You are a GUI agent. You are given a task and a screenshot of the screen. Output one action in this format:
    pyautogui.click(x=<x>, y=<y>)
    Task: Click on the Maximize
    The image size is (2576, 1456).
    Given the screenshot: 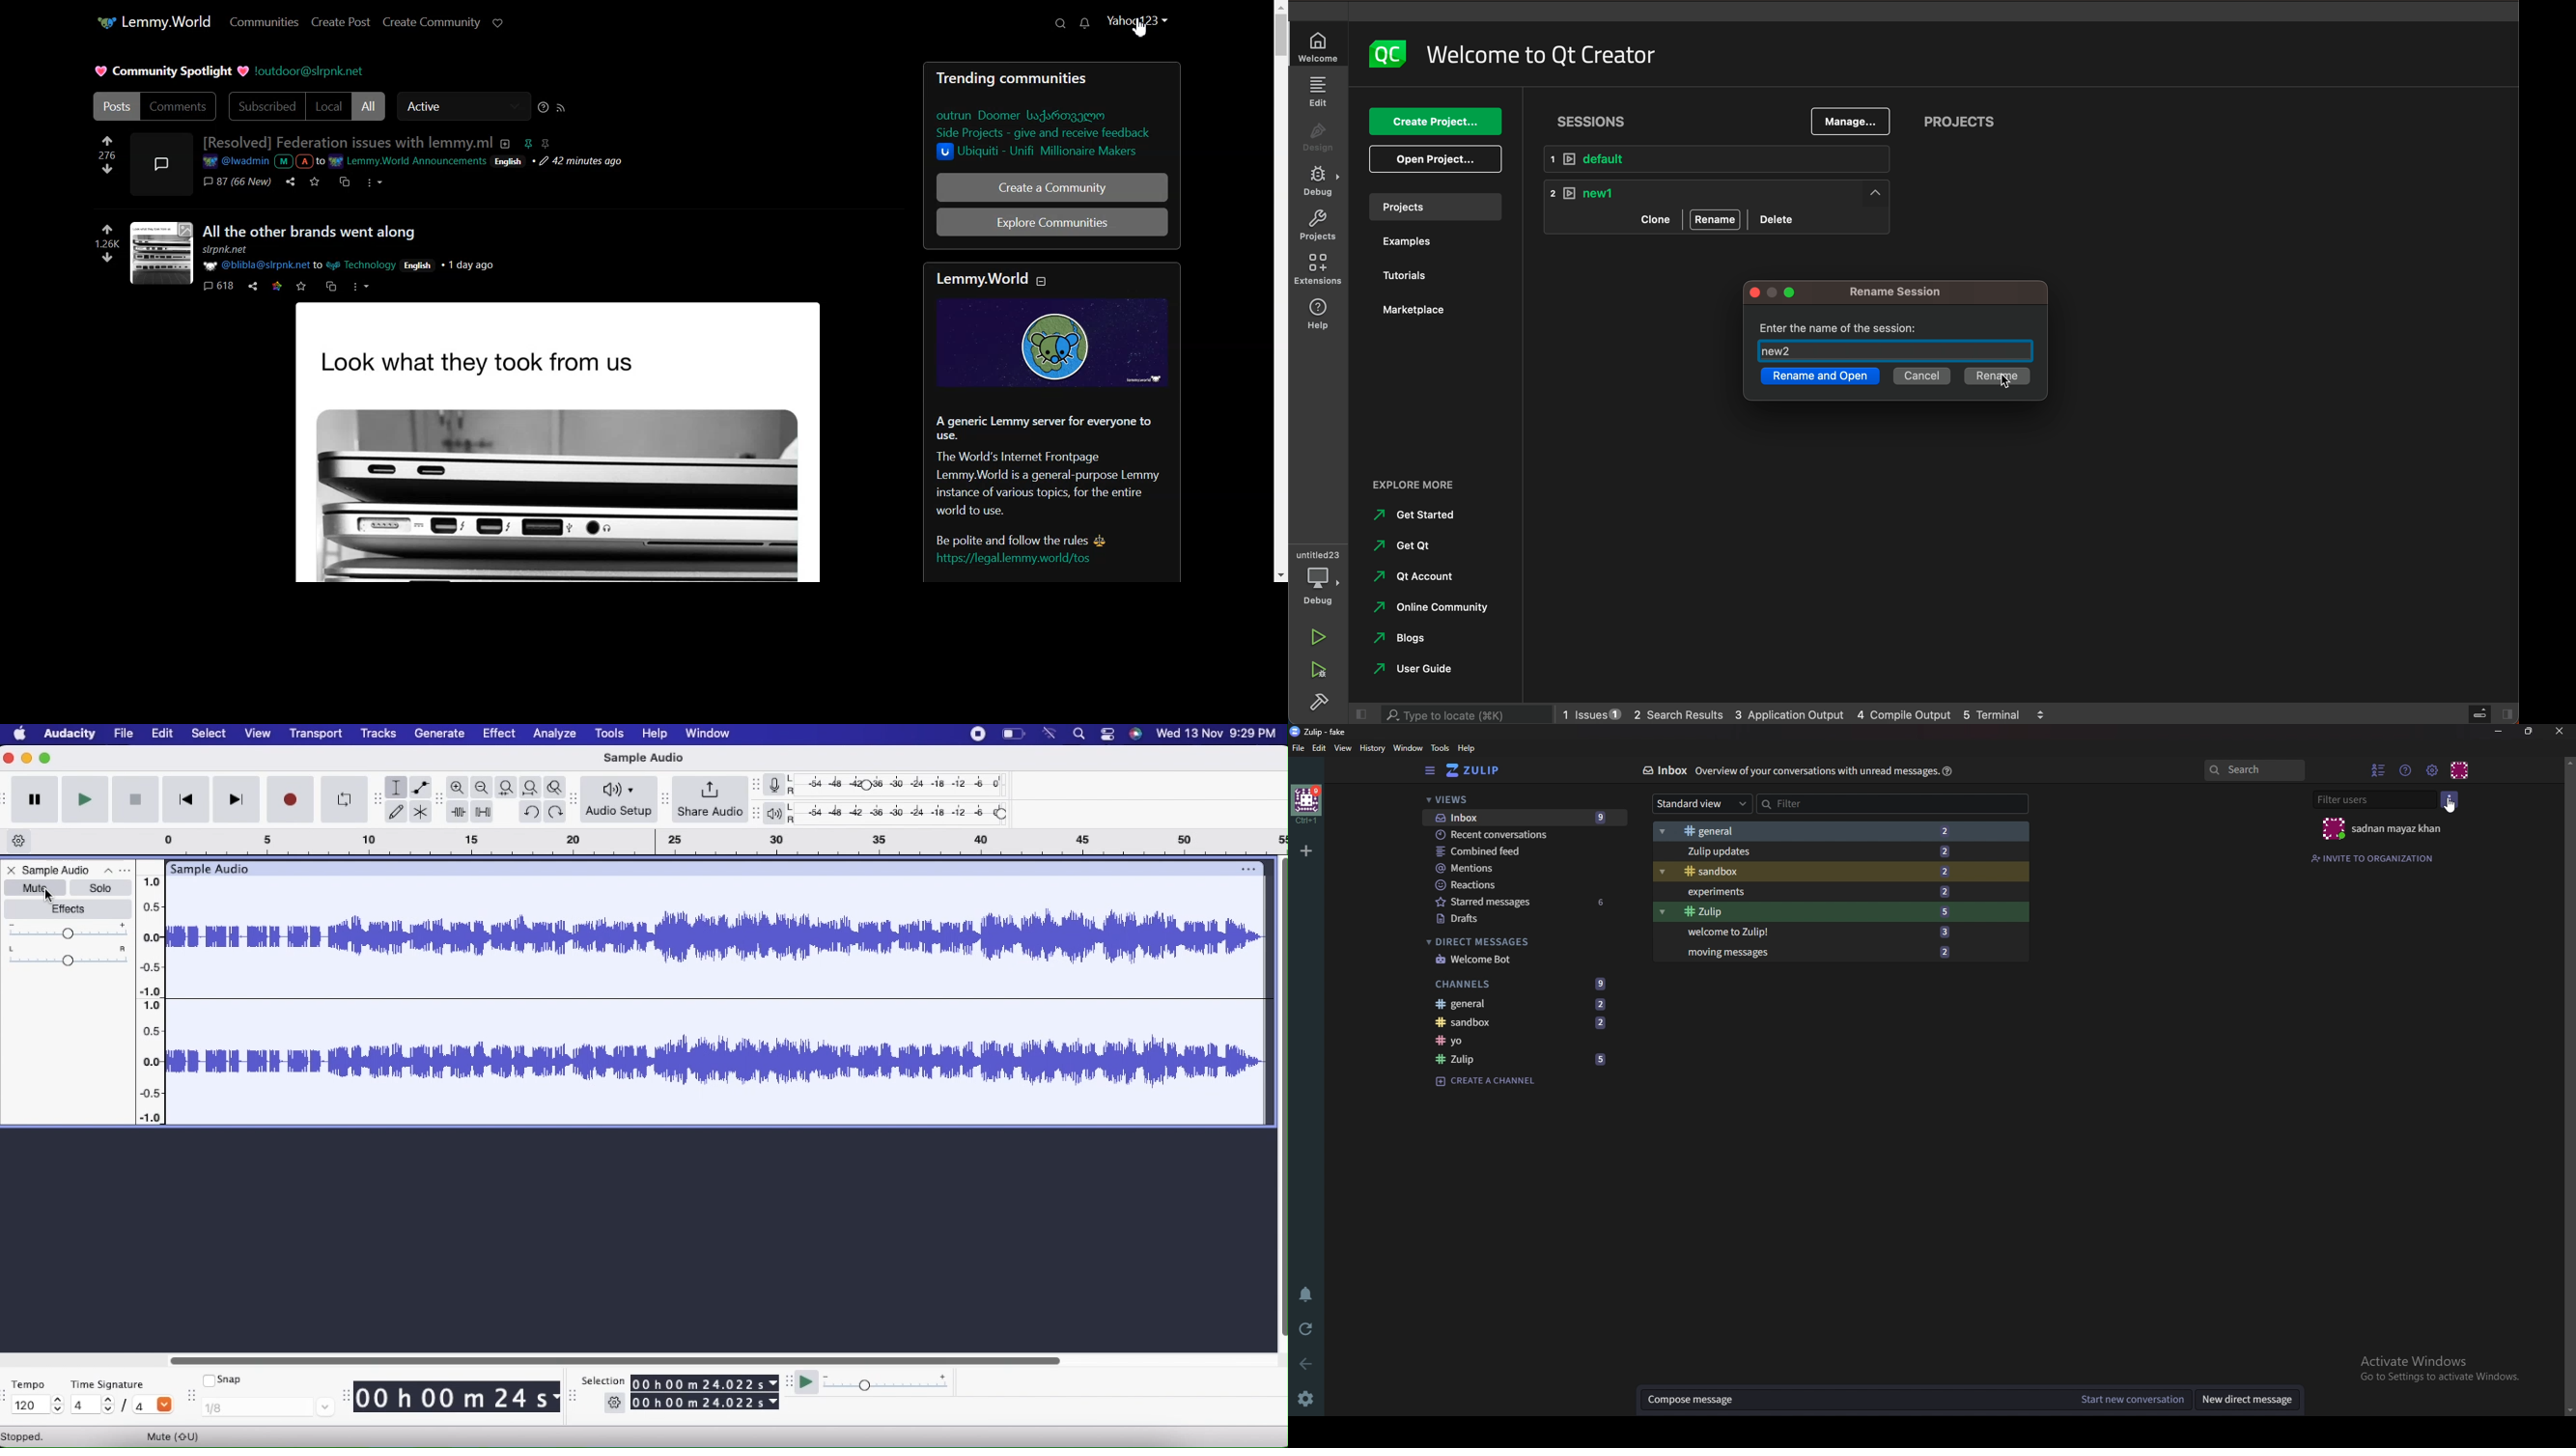 What is the action you would take?
    pyautogui.click(x=26, y=759)
    